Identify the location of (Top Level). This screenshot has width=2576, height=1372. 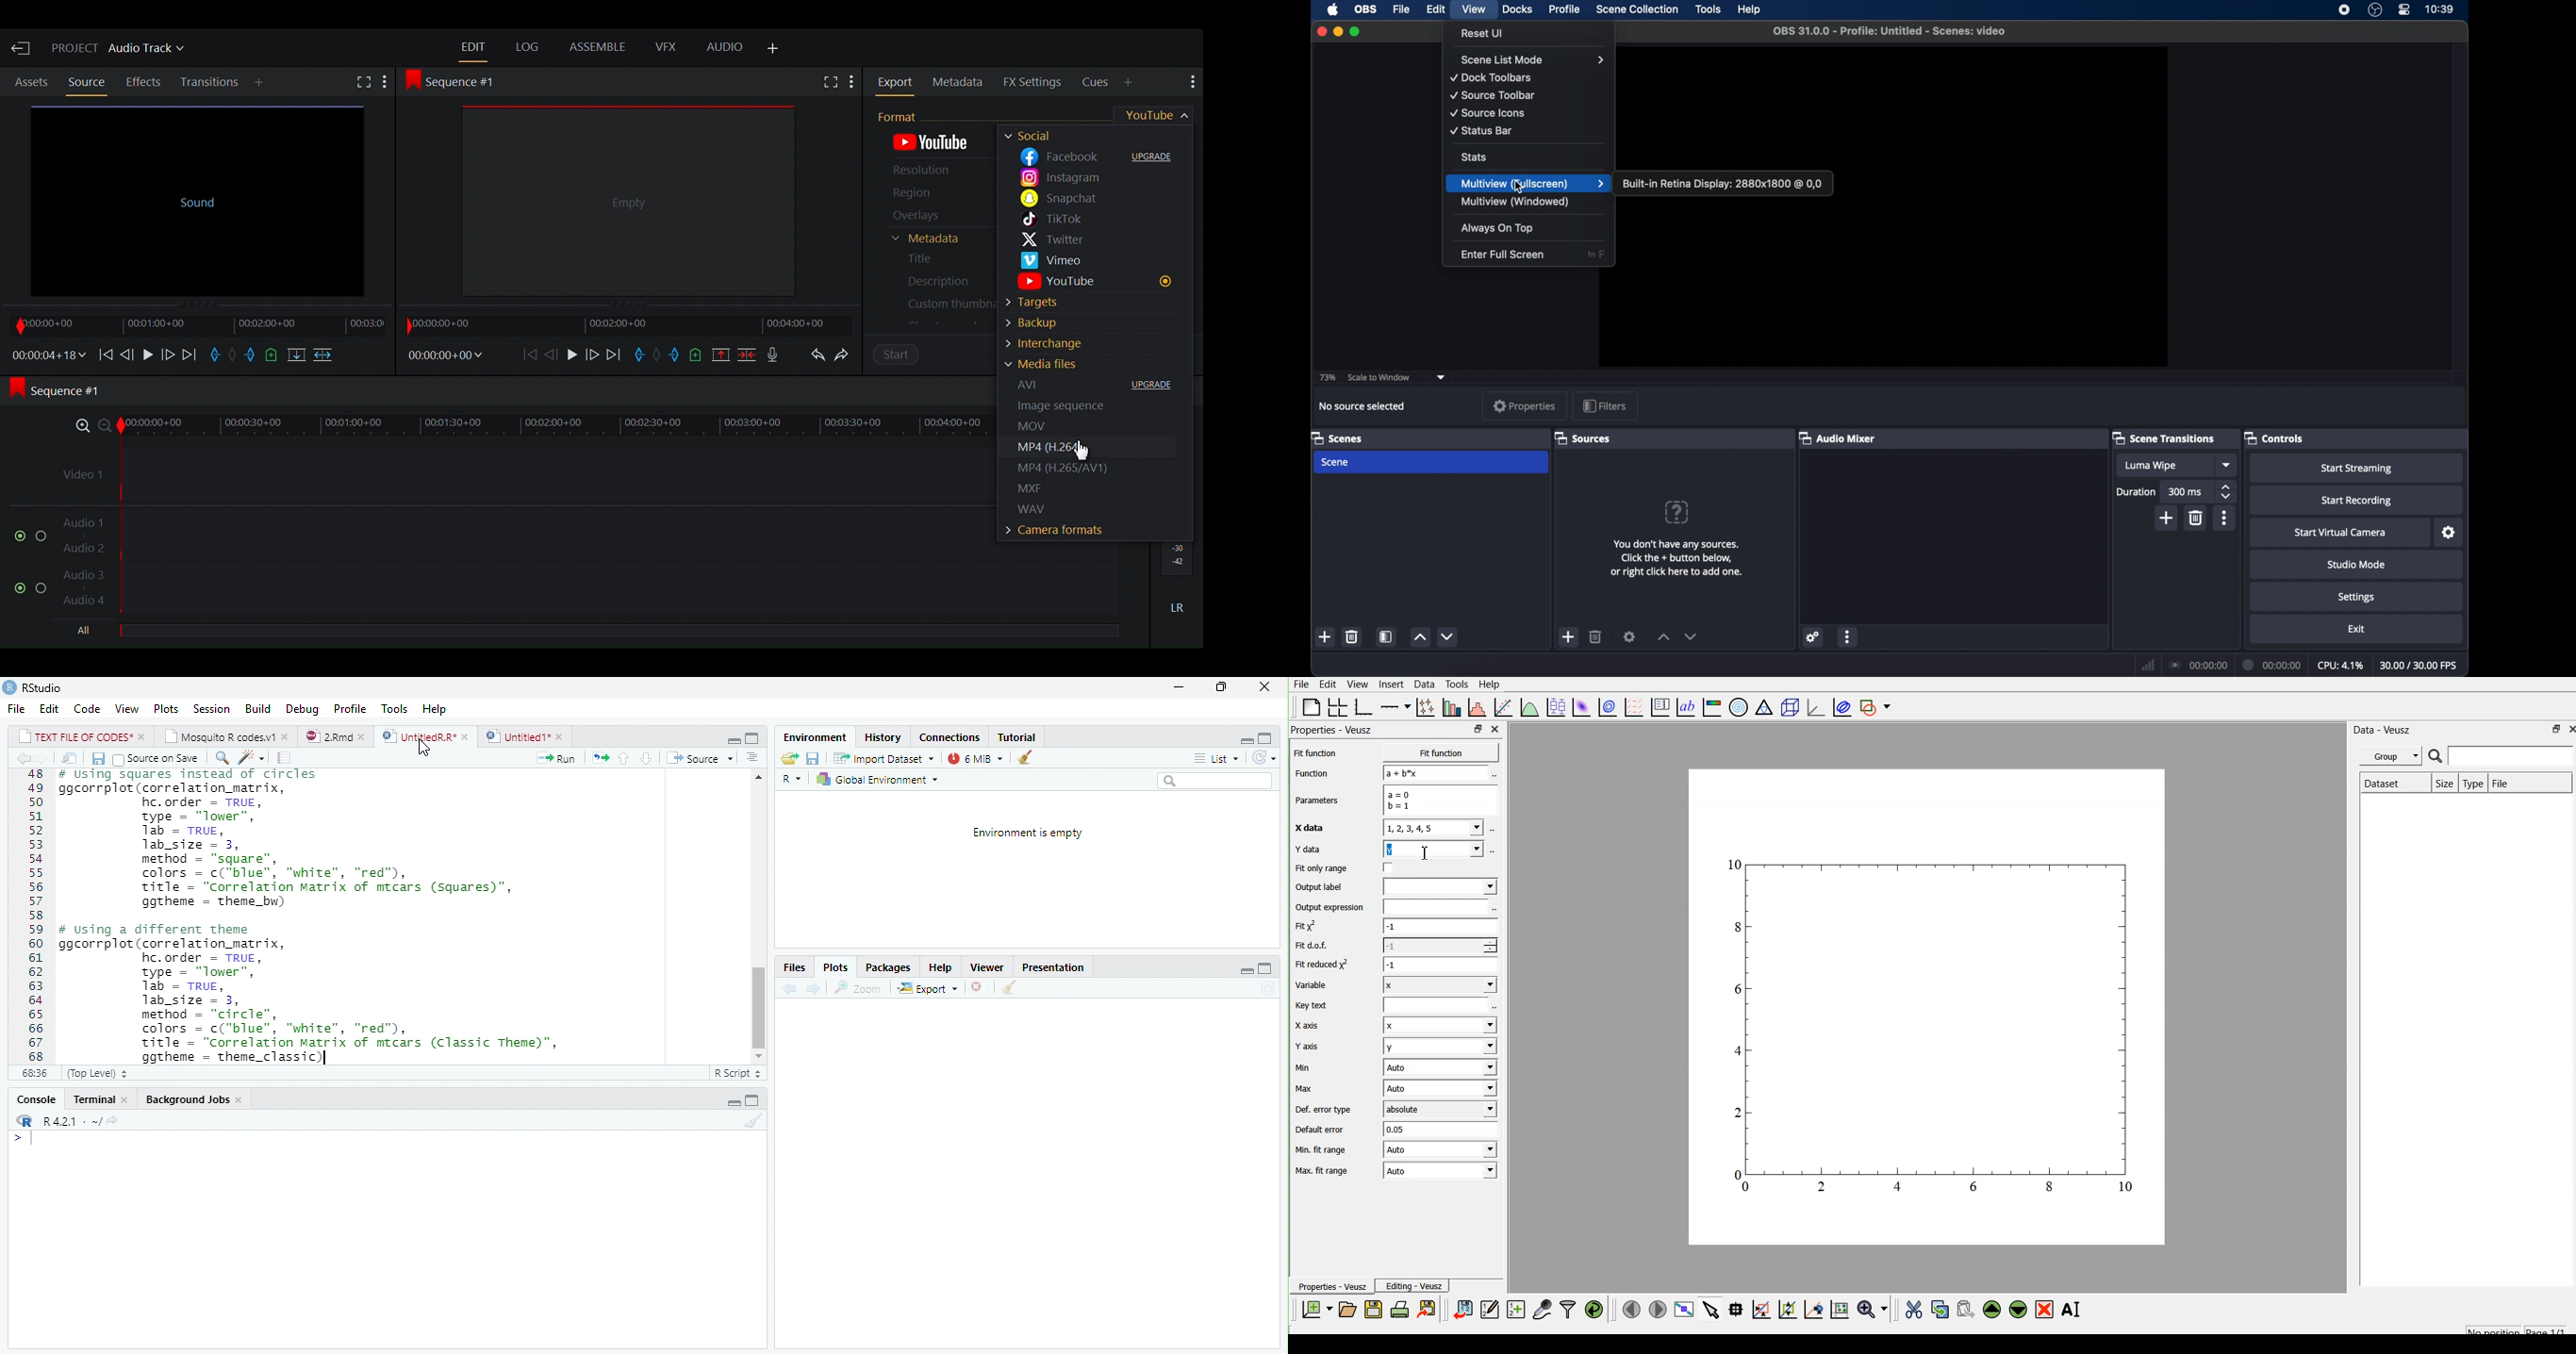
(94, 1073).